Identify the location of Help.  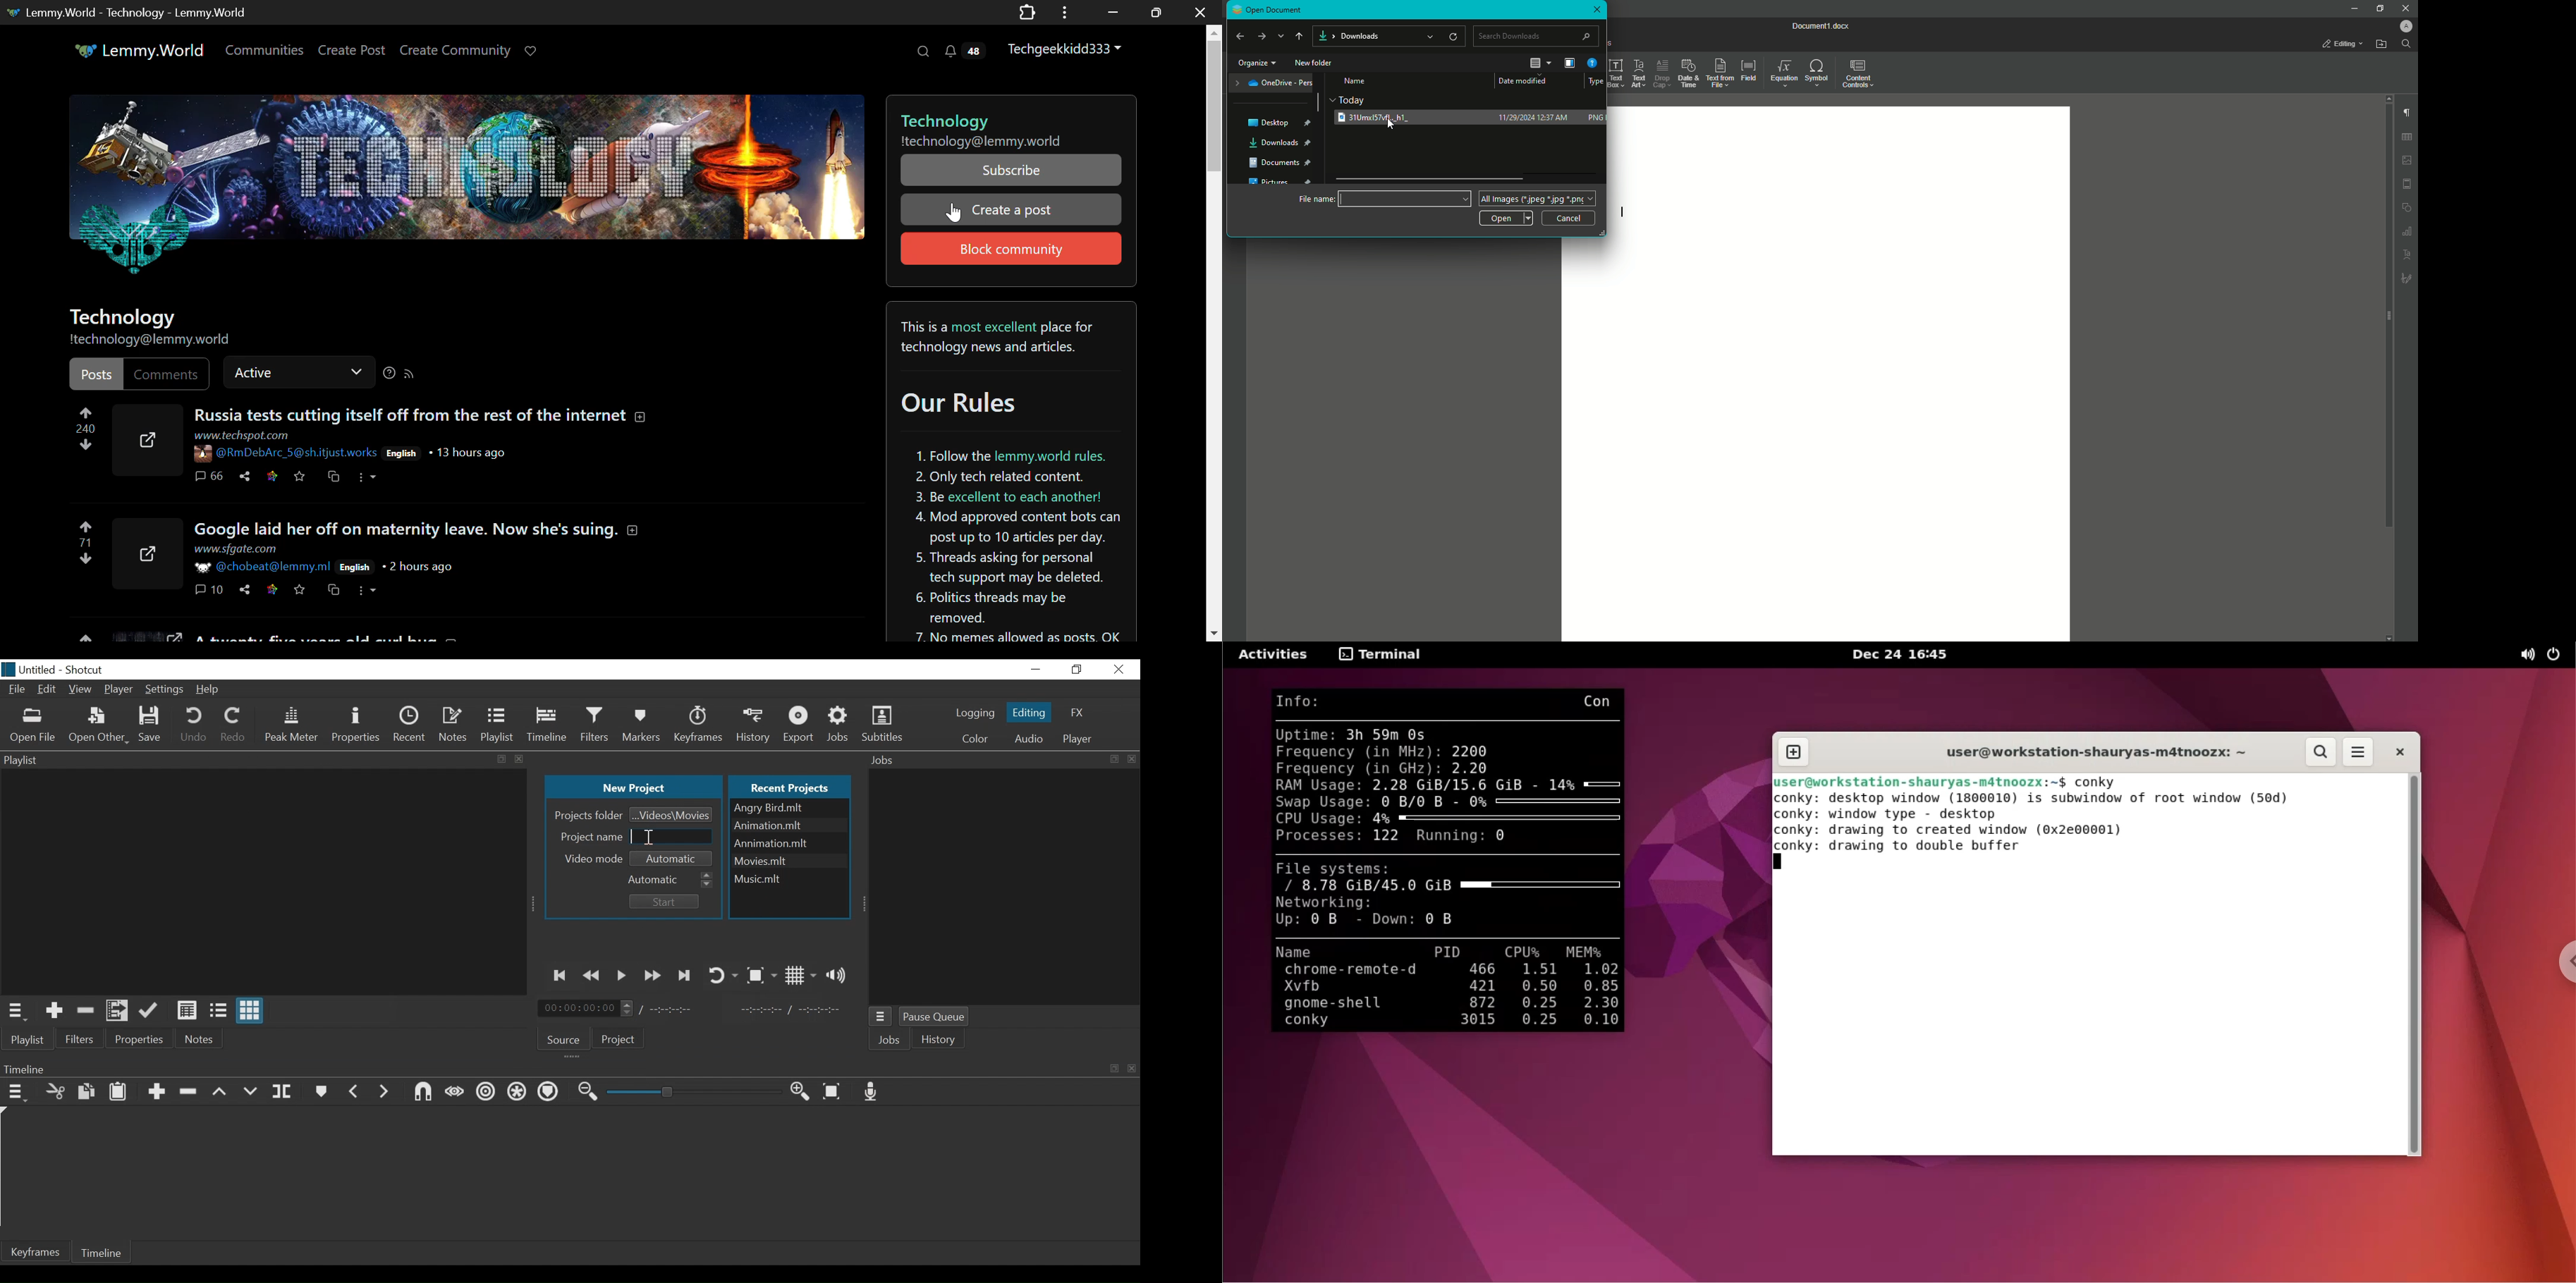
(1593, 62).